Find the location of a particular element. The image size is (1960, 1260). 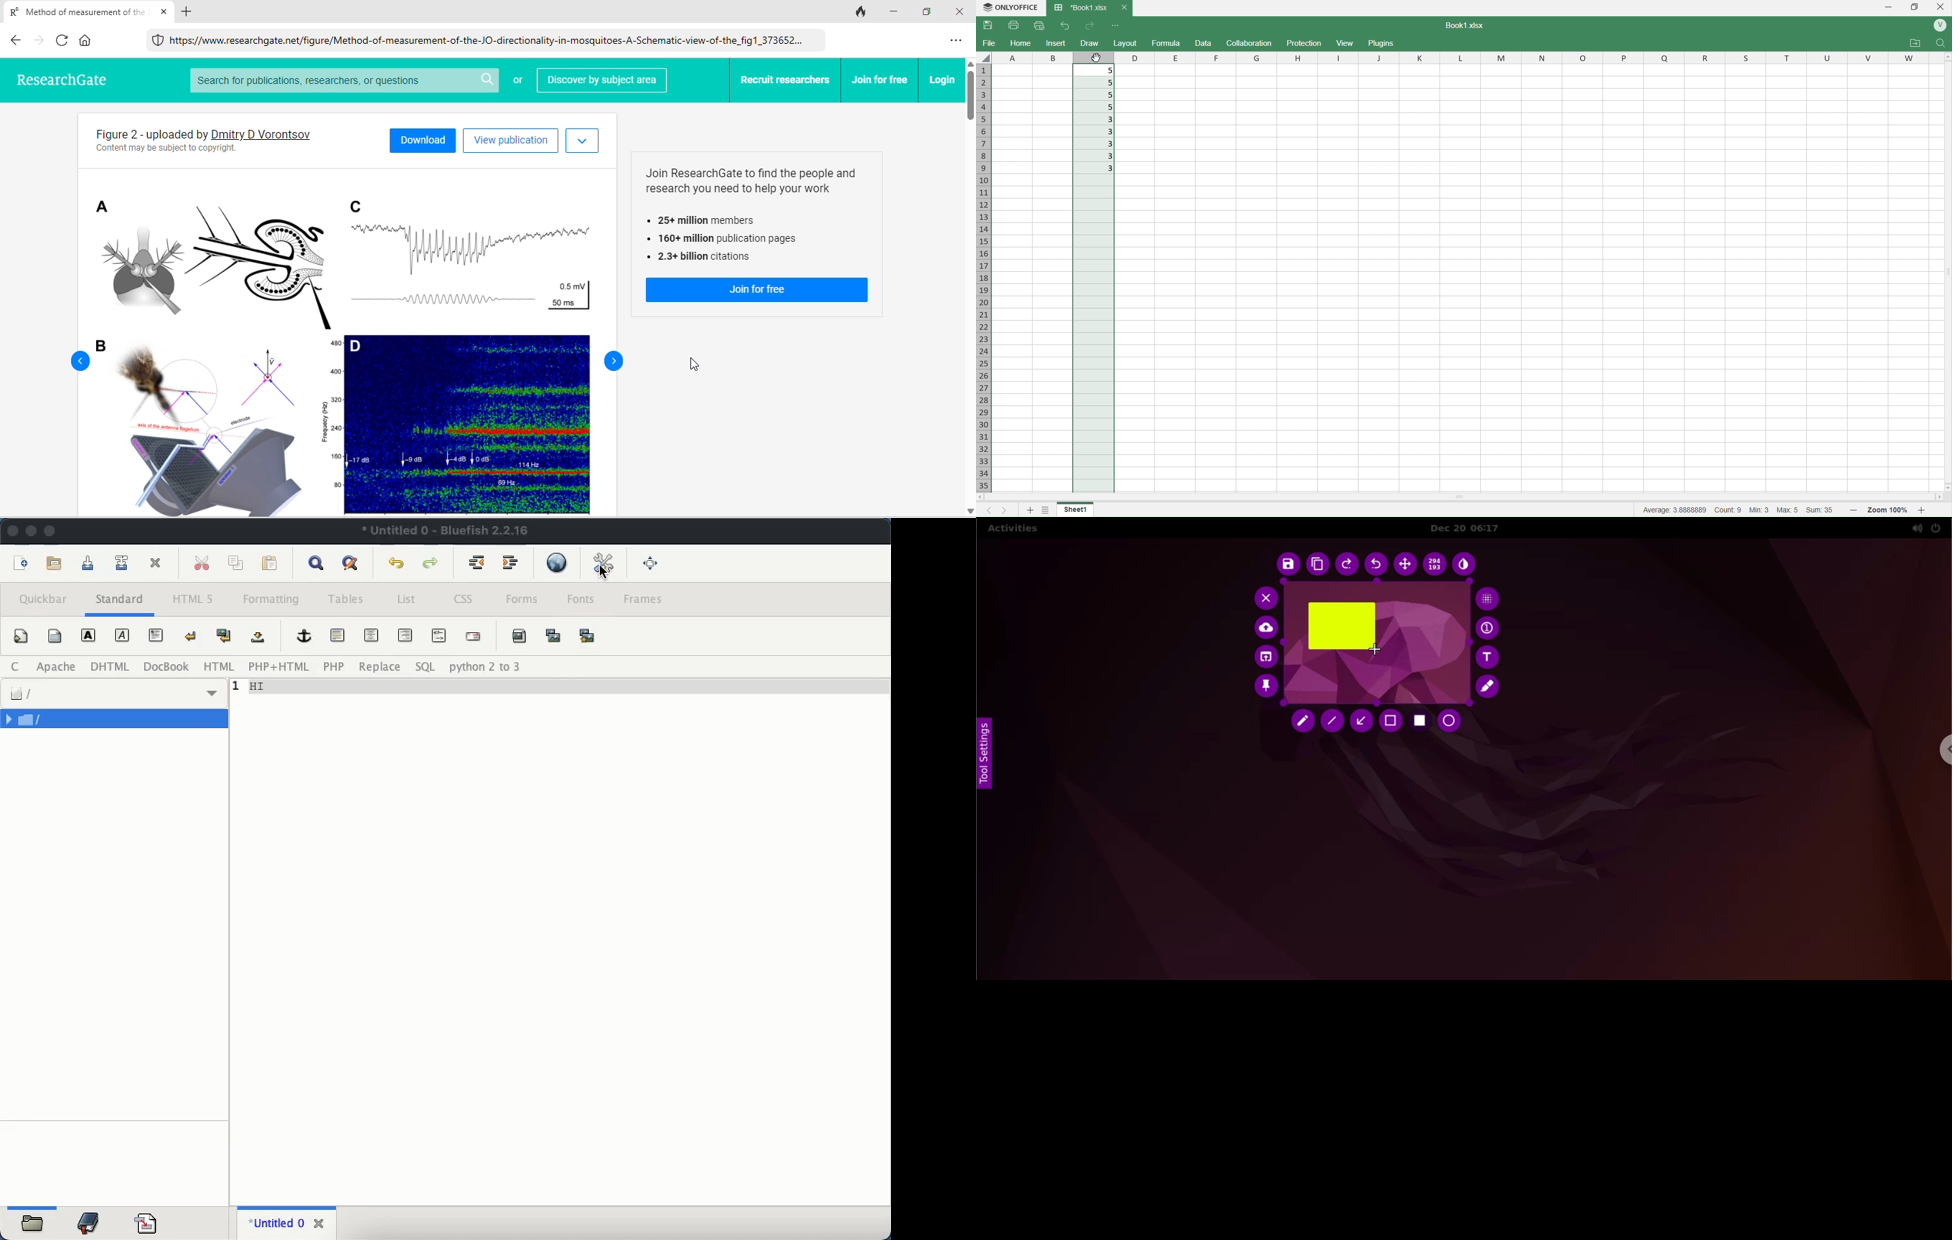

5 is located at coordinates (1099, 70).